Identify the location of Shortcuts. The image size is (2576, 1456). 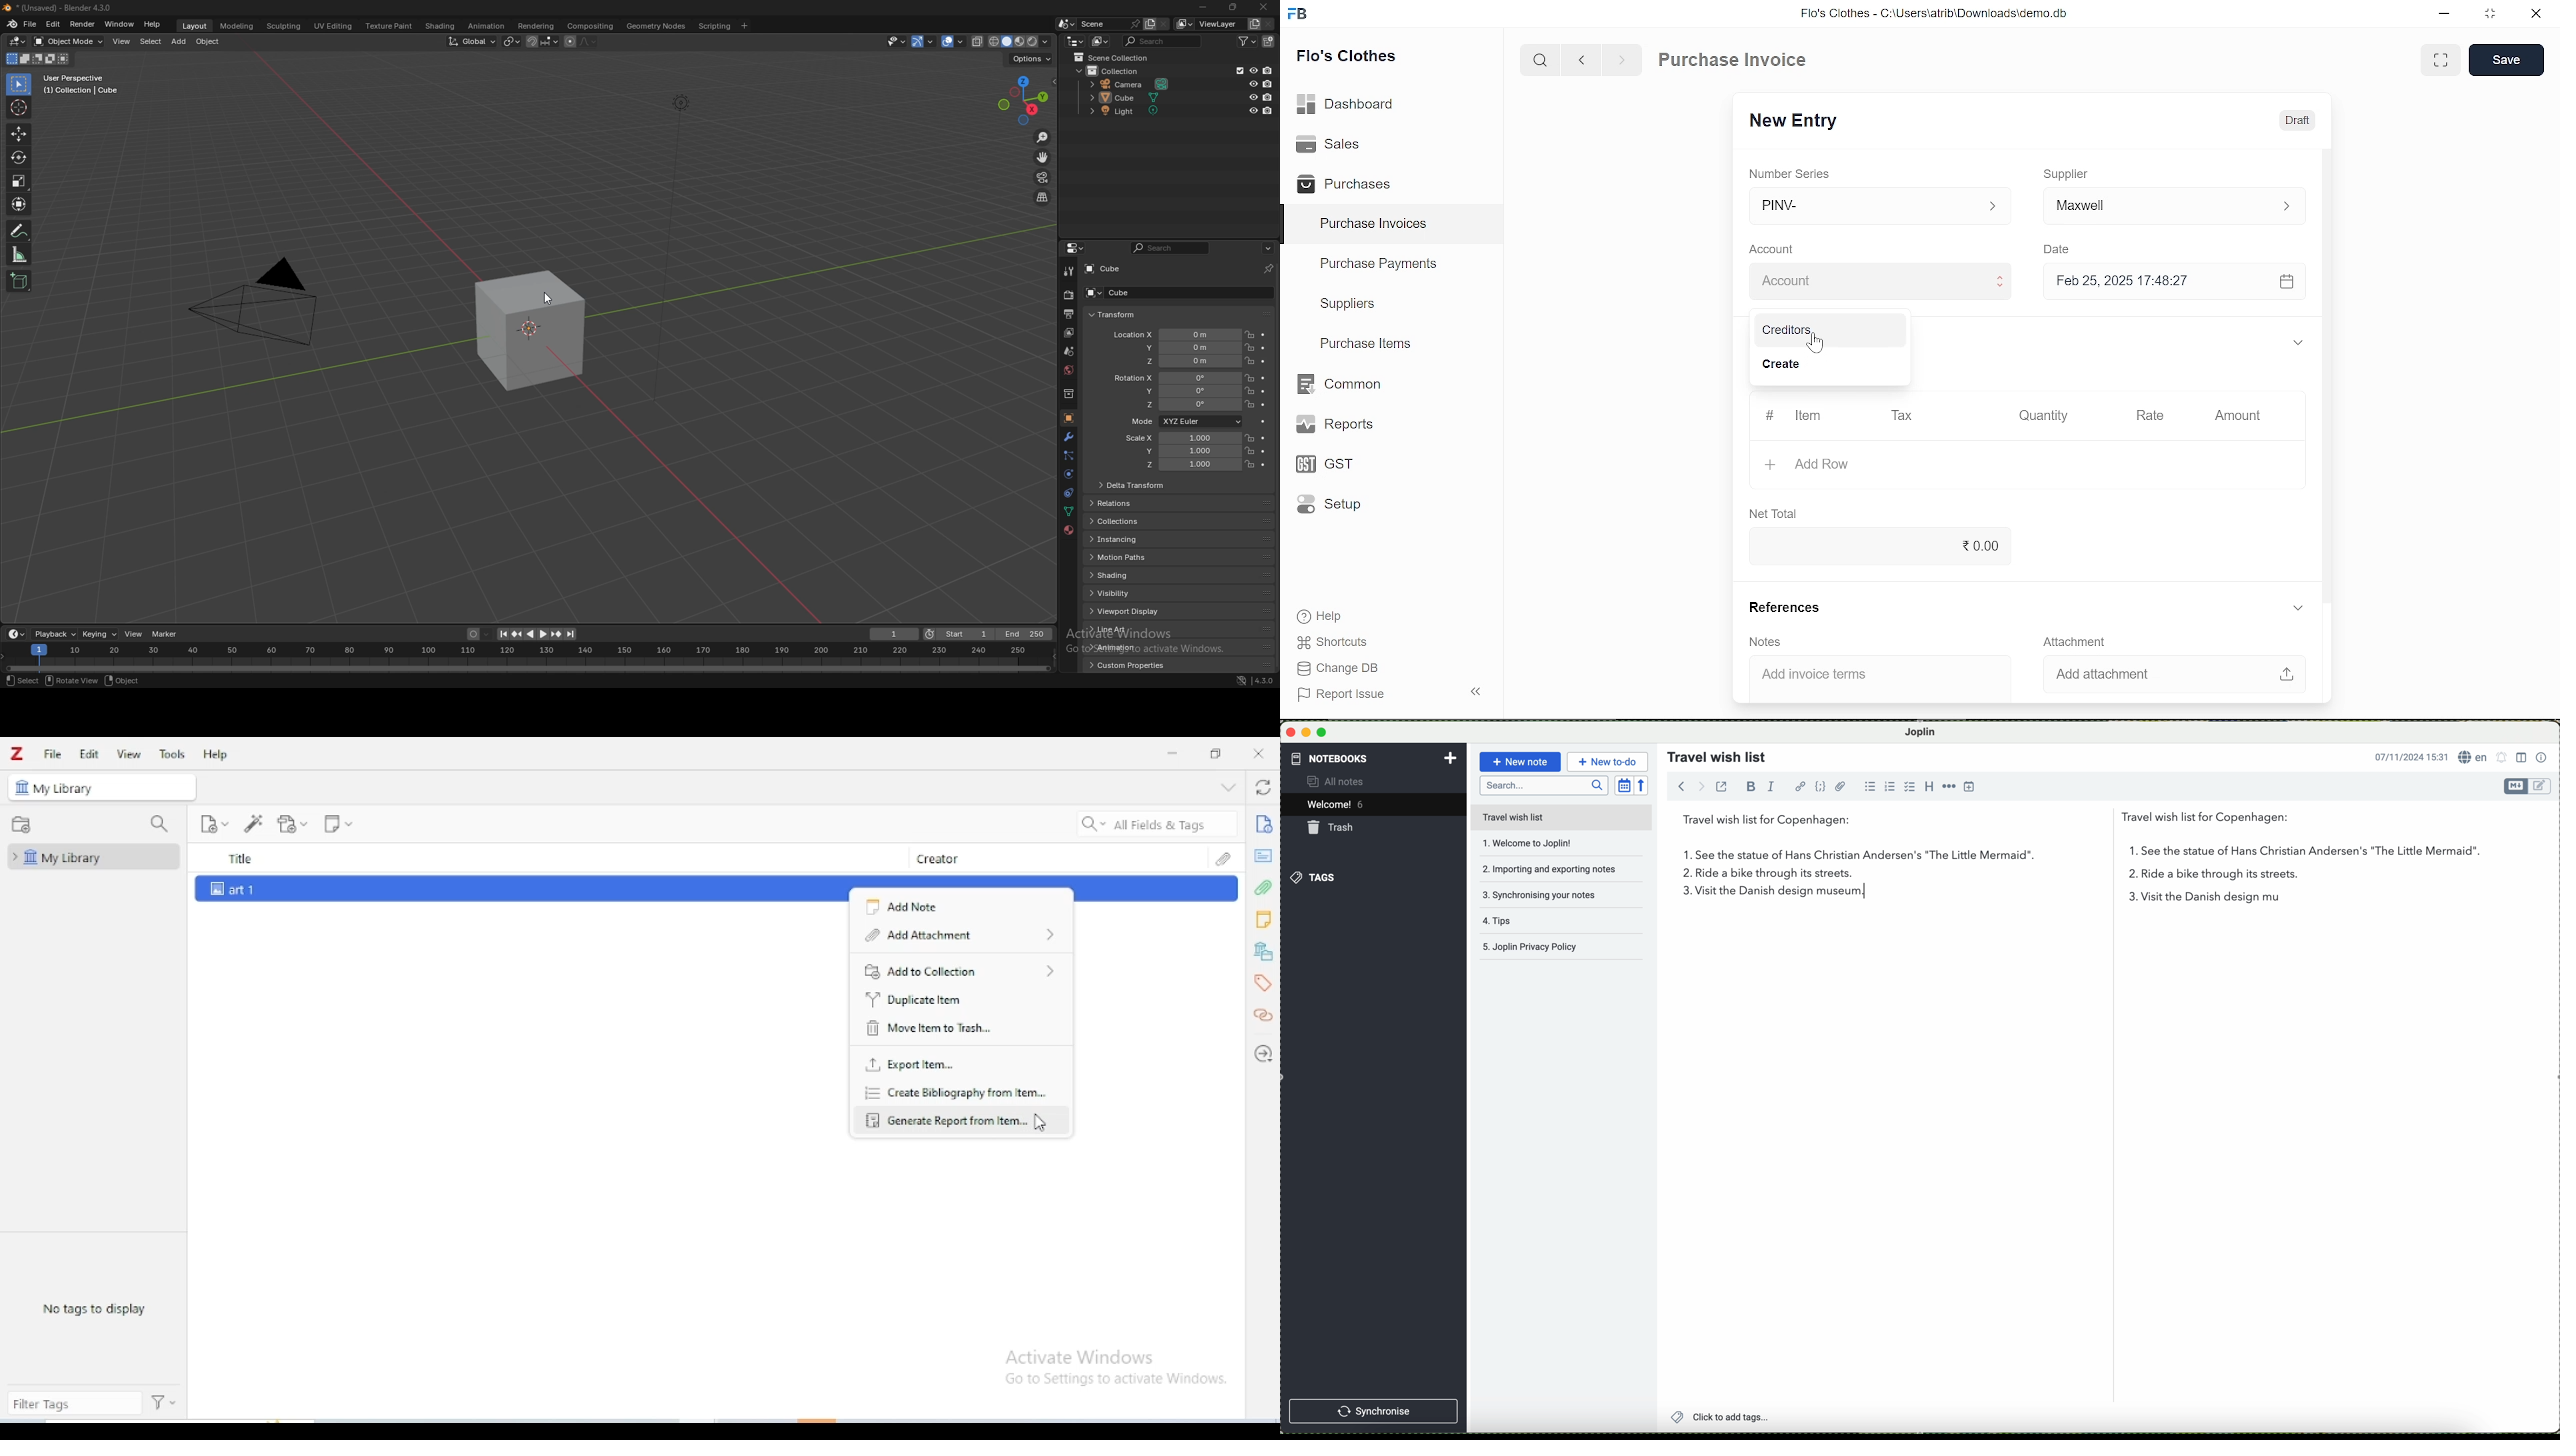
(1329, 643).